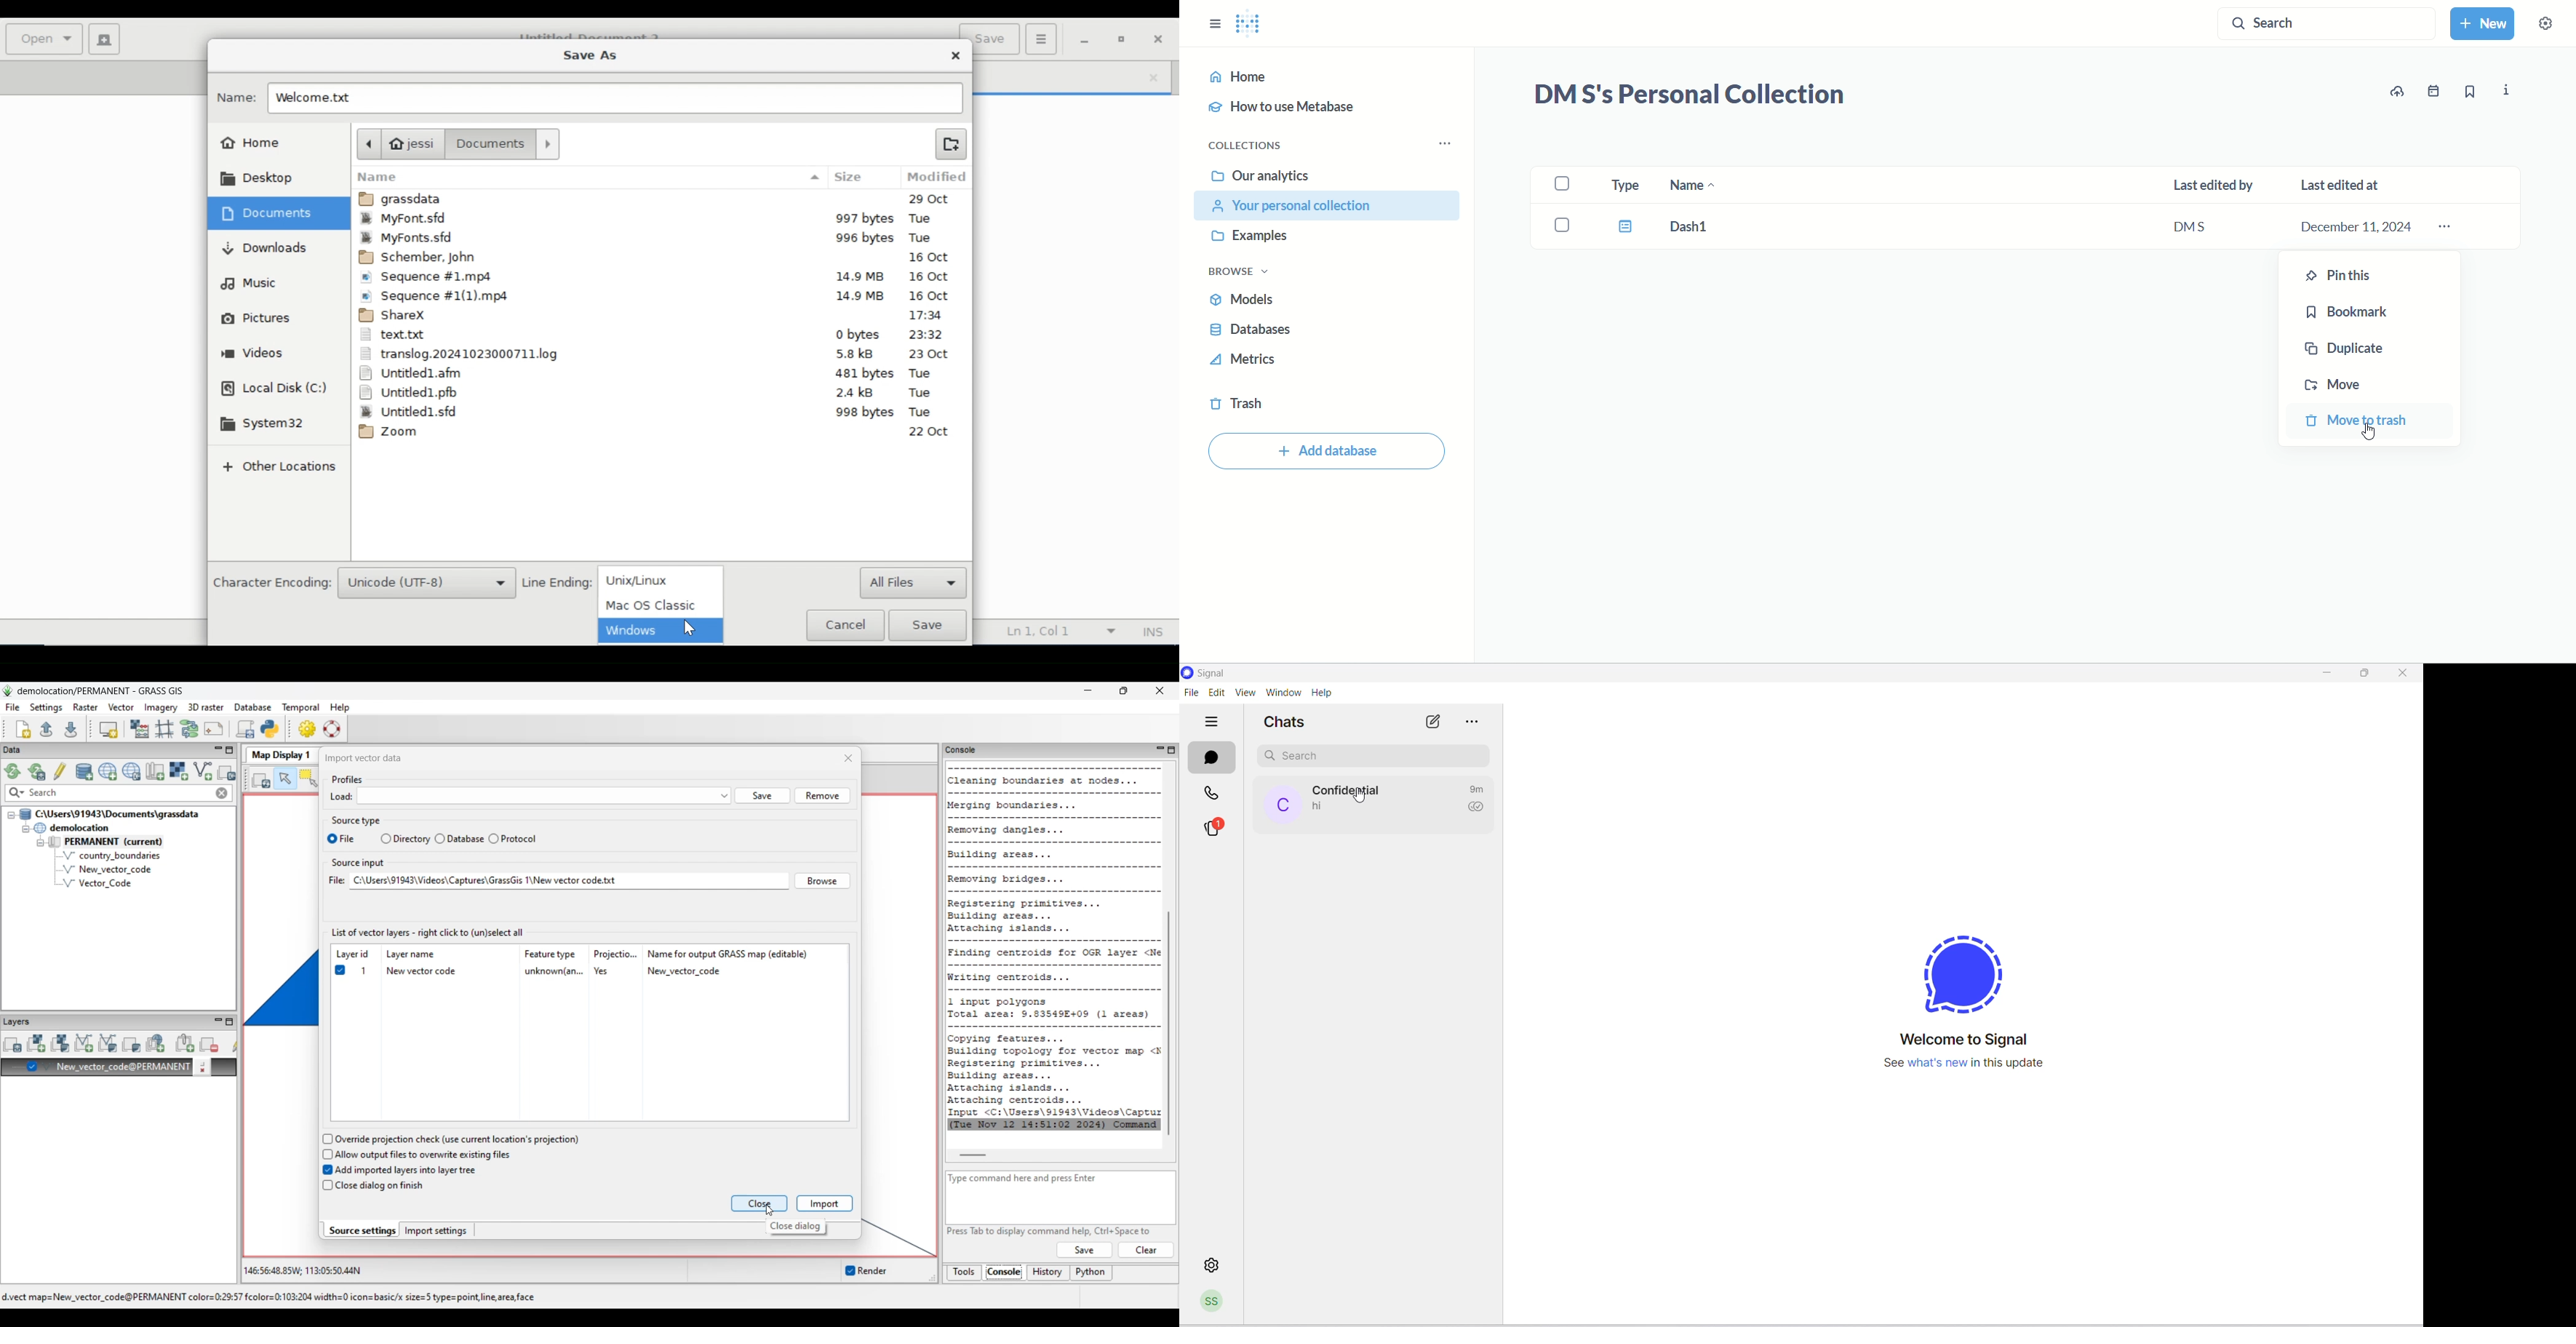  What do you see at coordinates (661, 630) in the screenshot?
I see `Windows` at bounding box center [661, 630].